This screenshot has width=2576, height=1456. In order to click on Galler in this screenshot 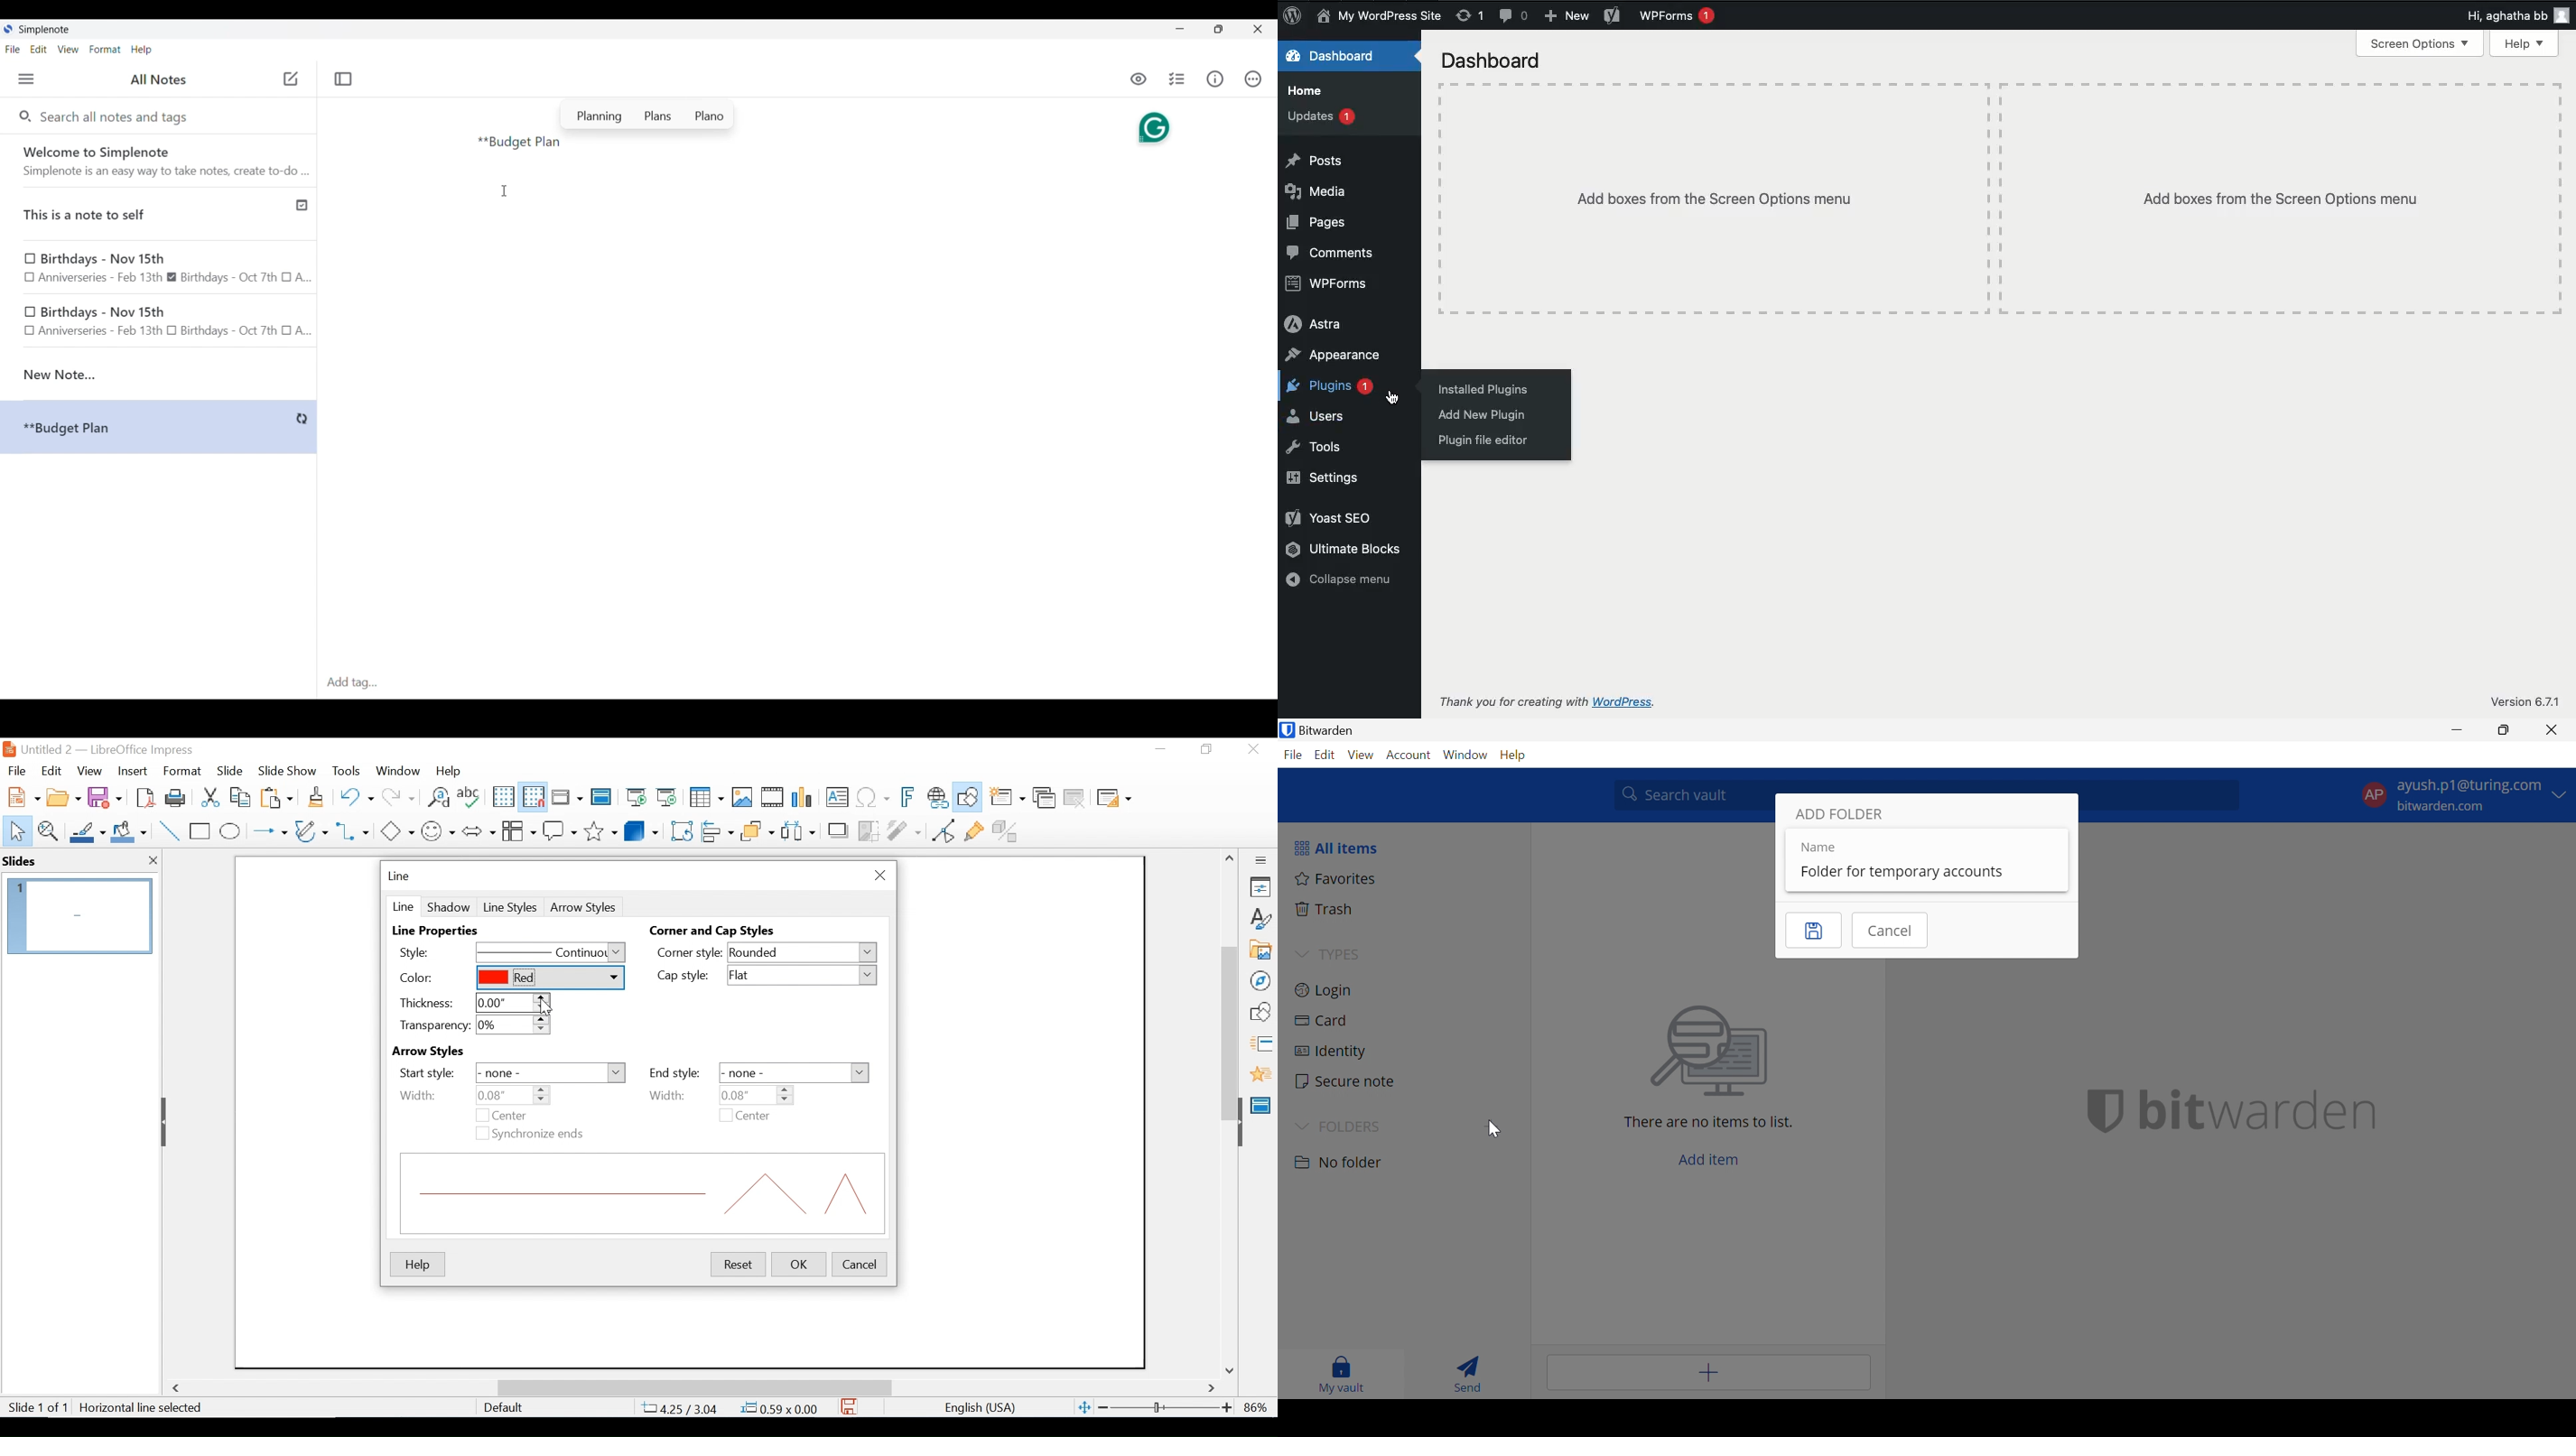, I will do `click(1260, 951)`.